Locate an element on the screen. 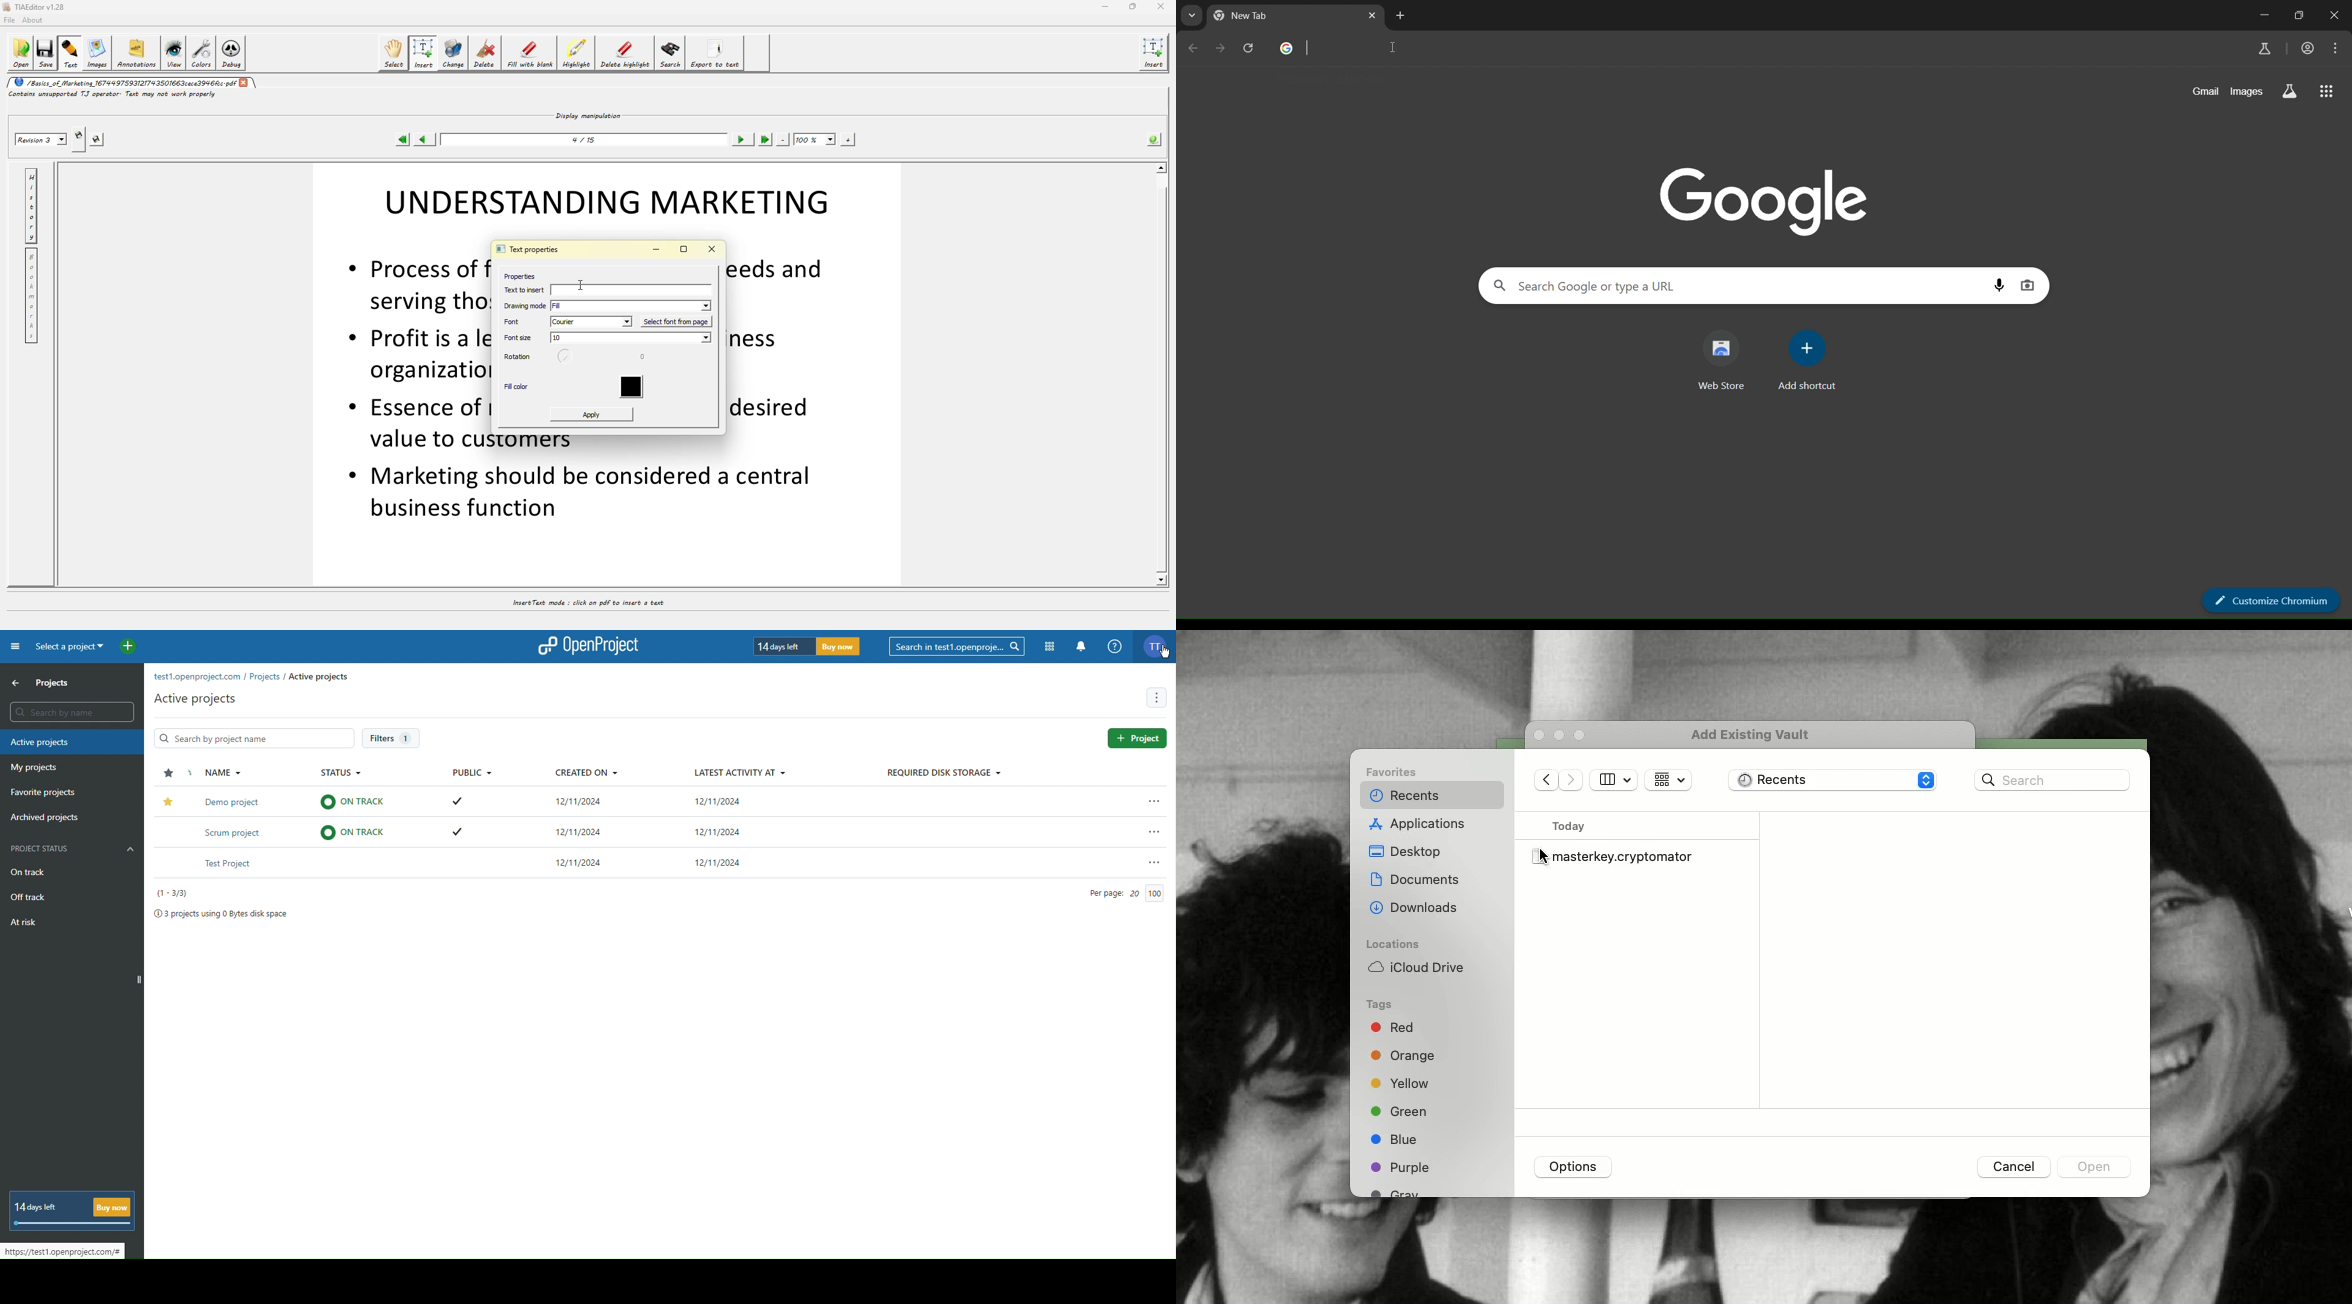  Gmail is located at coordinates (2201, 92).